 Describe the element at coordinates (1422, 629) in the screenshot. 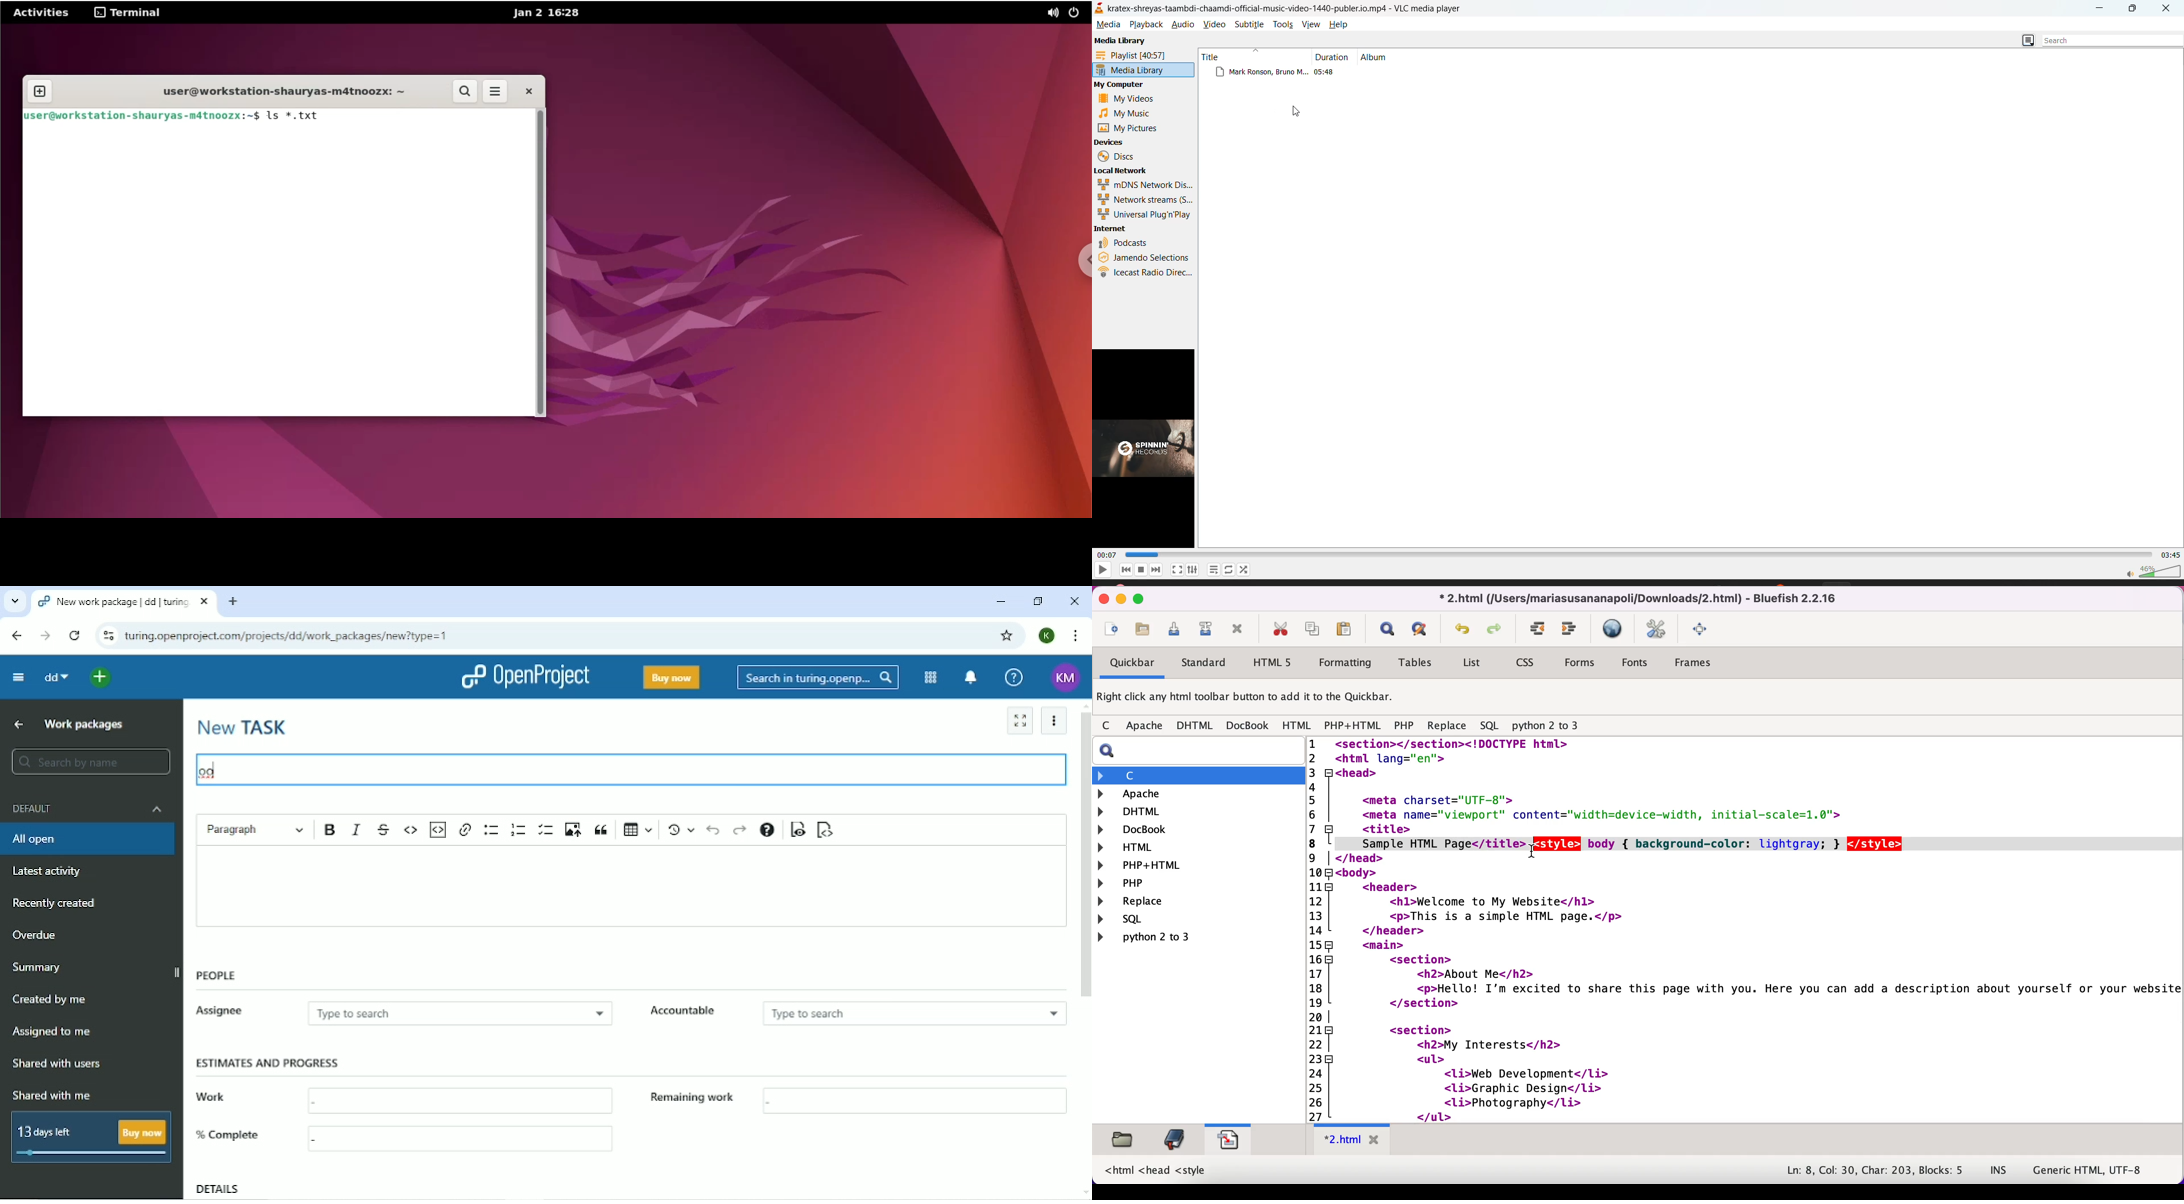

I see `advanced find and replace` at that location.